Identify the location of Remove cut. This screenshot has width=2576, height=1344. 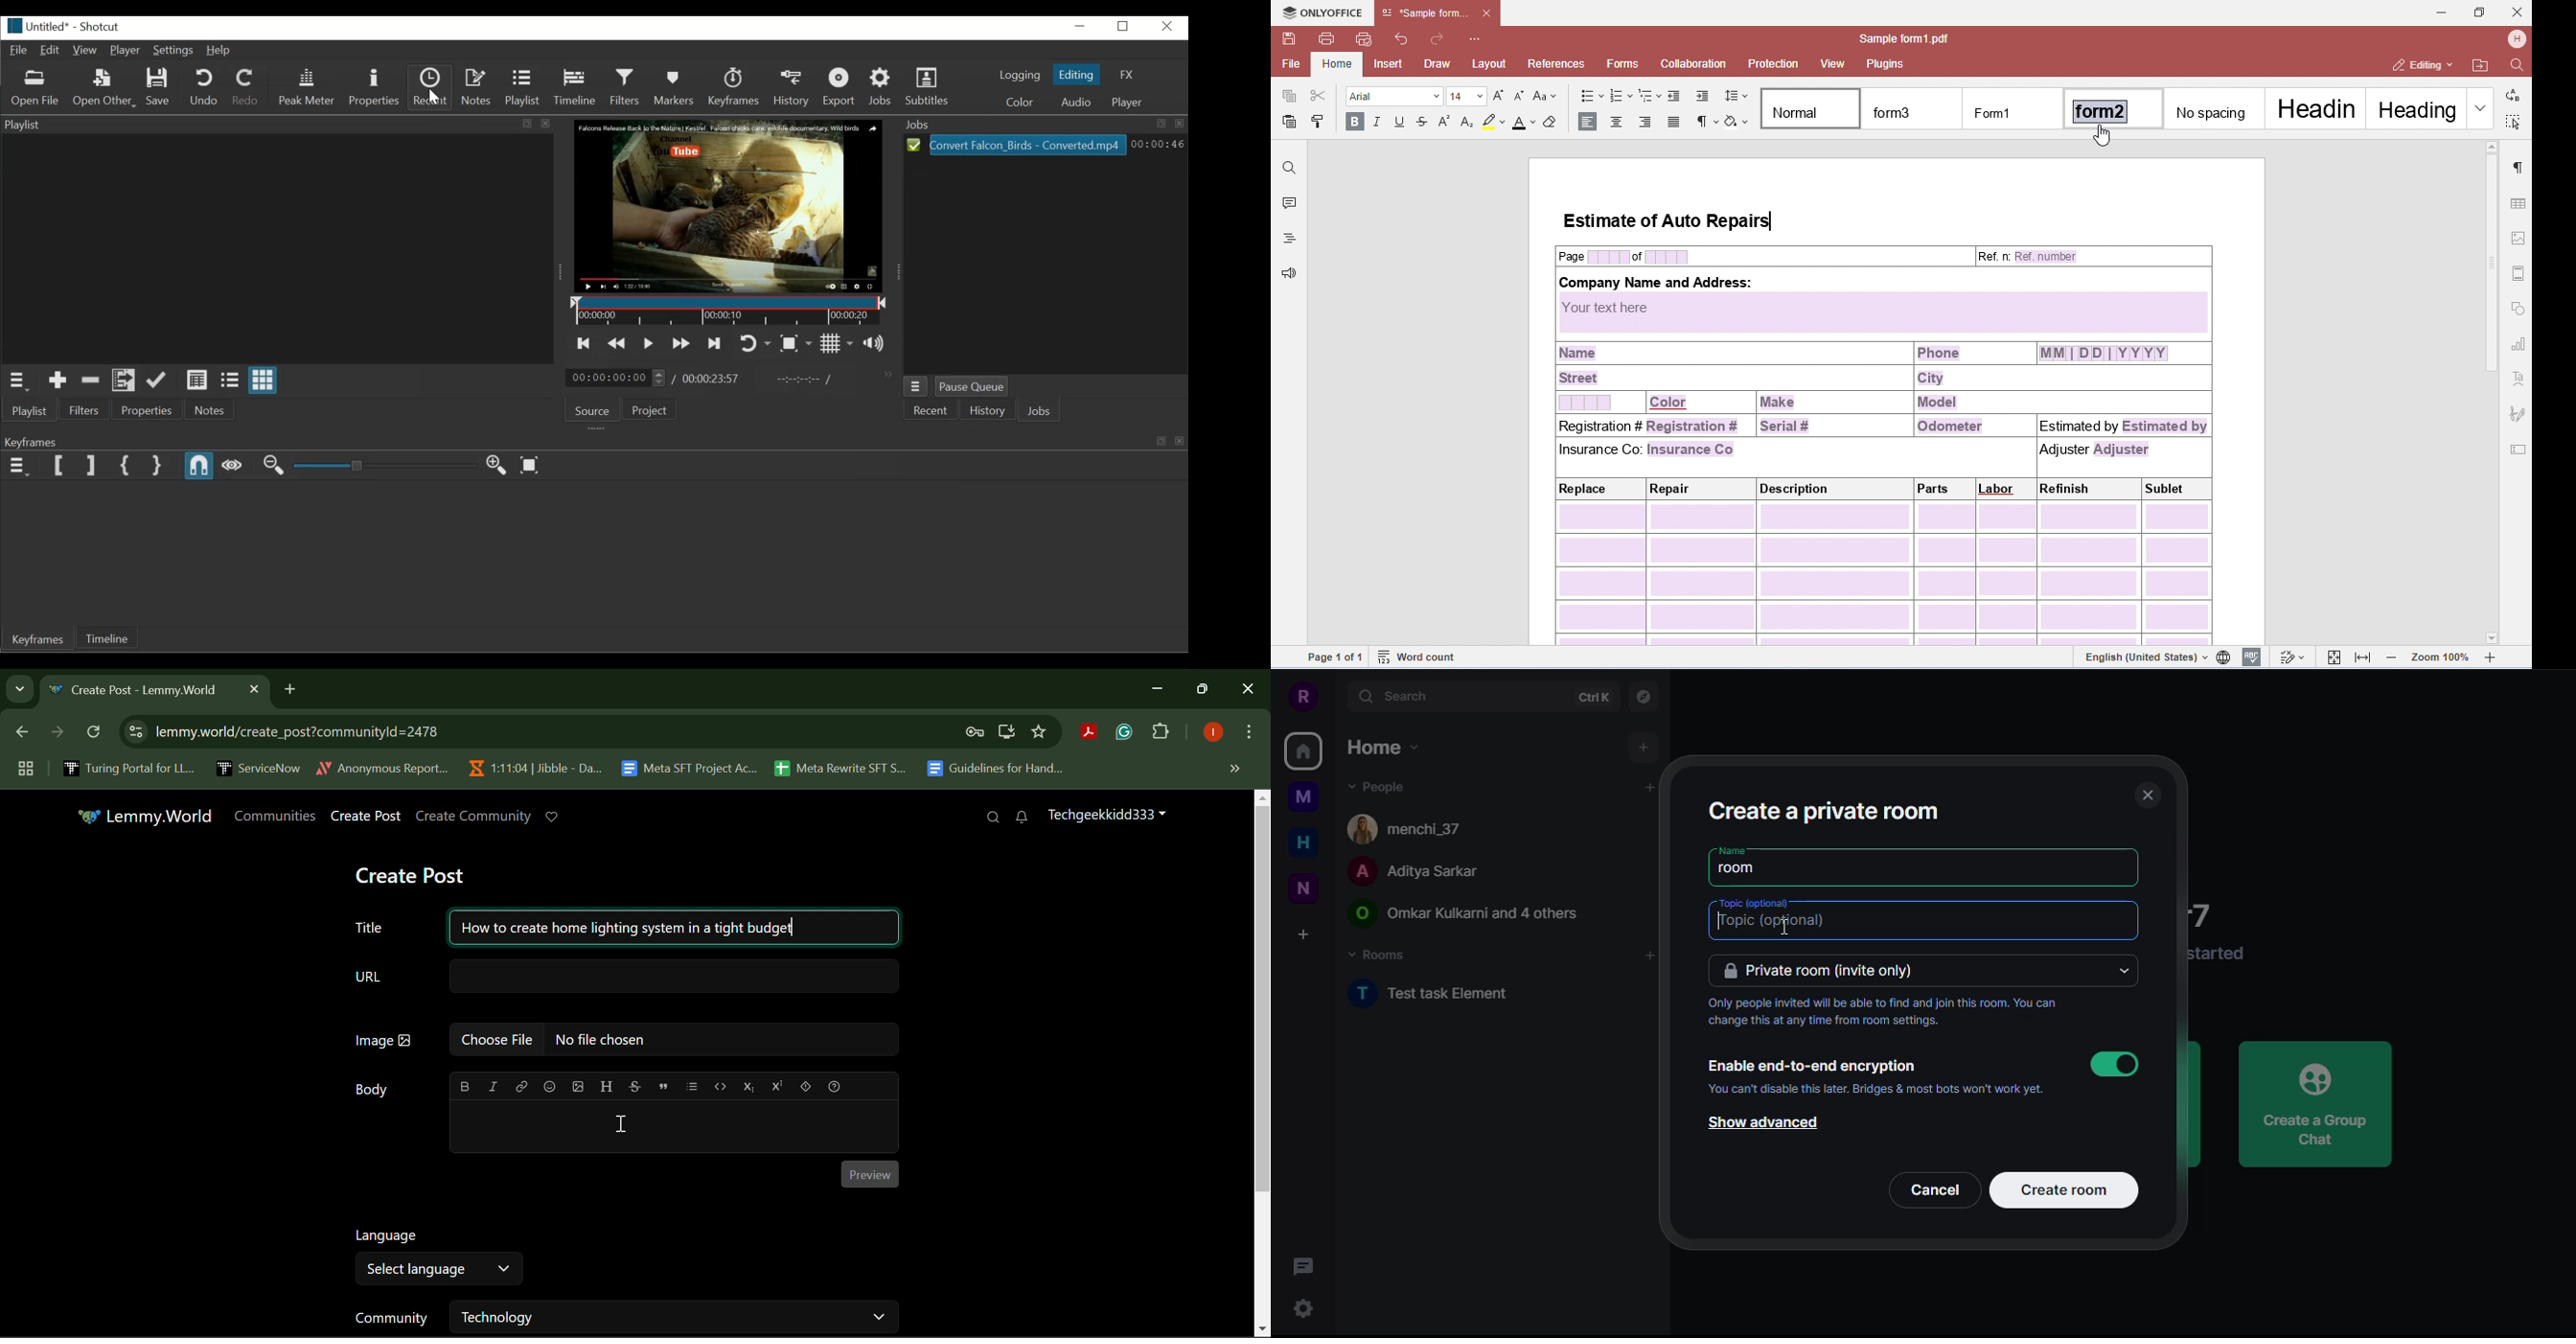
(90, 380).